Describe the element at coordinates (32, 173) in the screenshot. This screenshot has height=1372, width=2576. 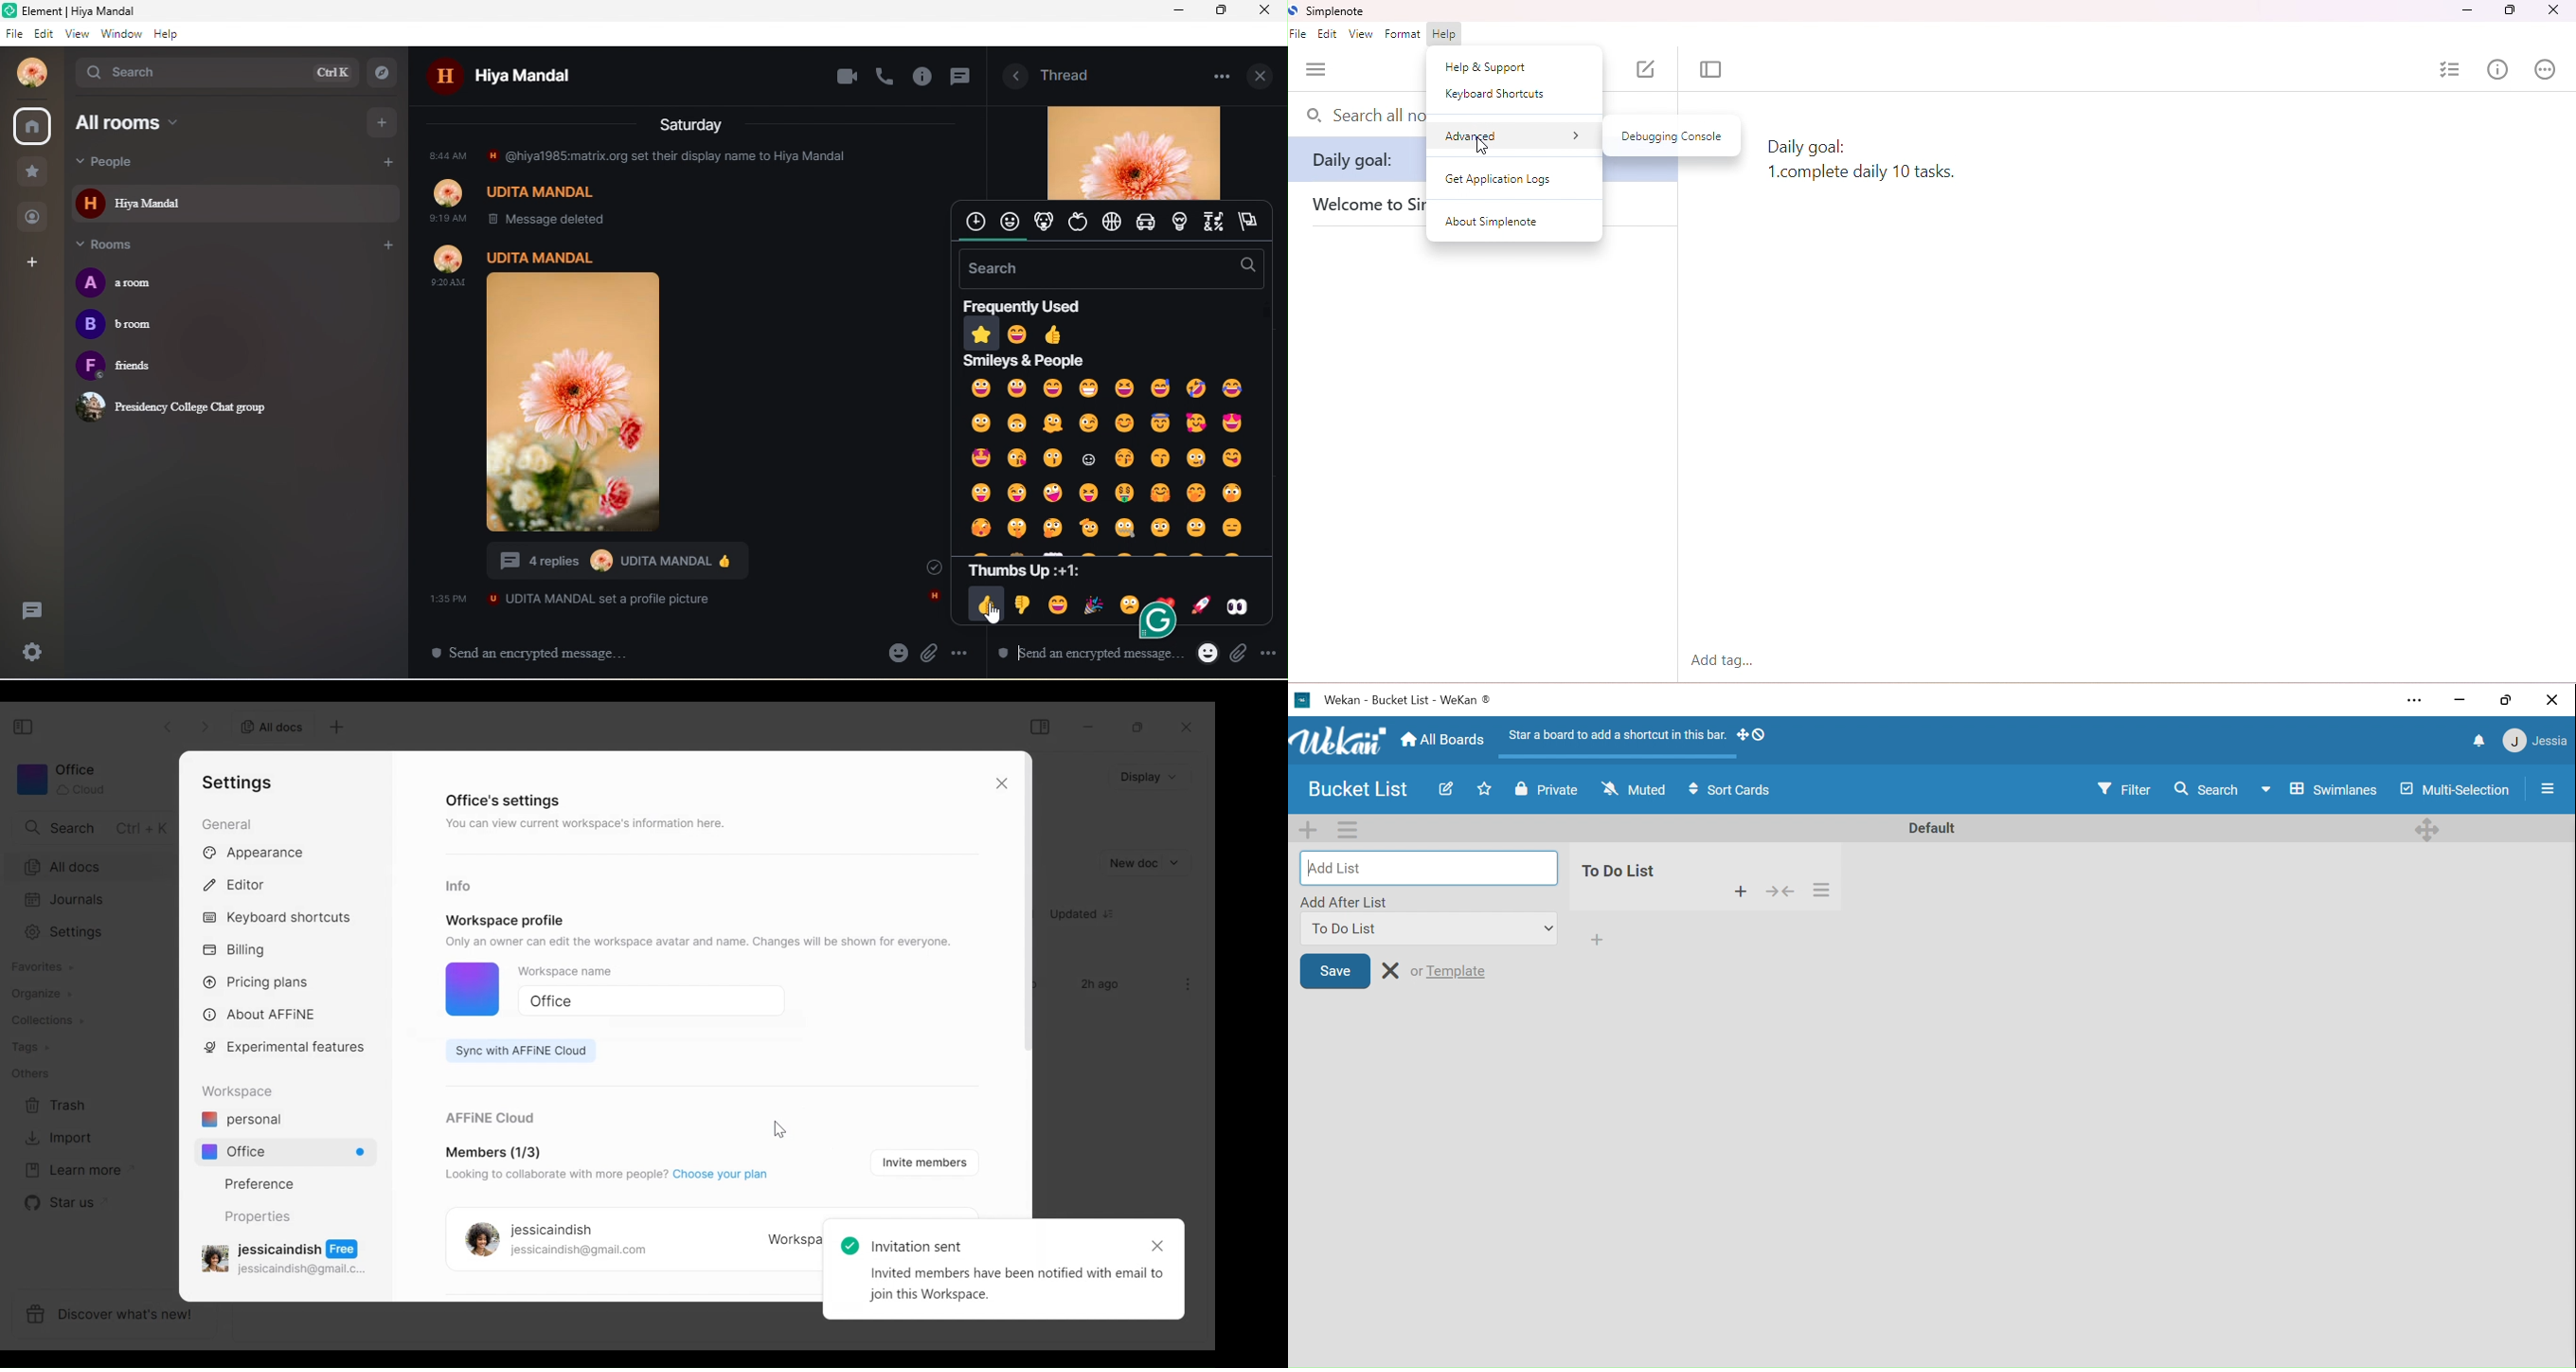
I see `favourites` at that location.